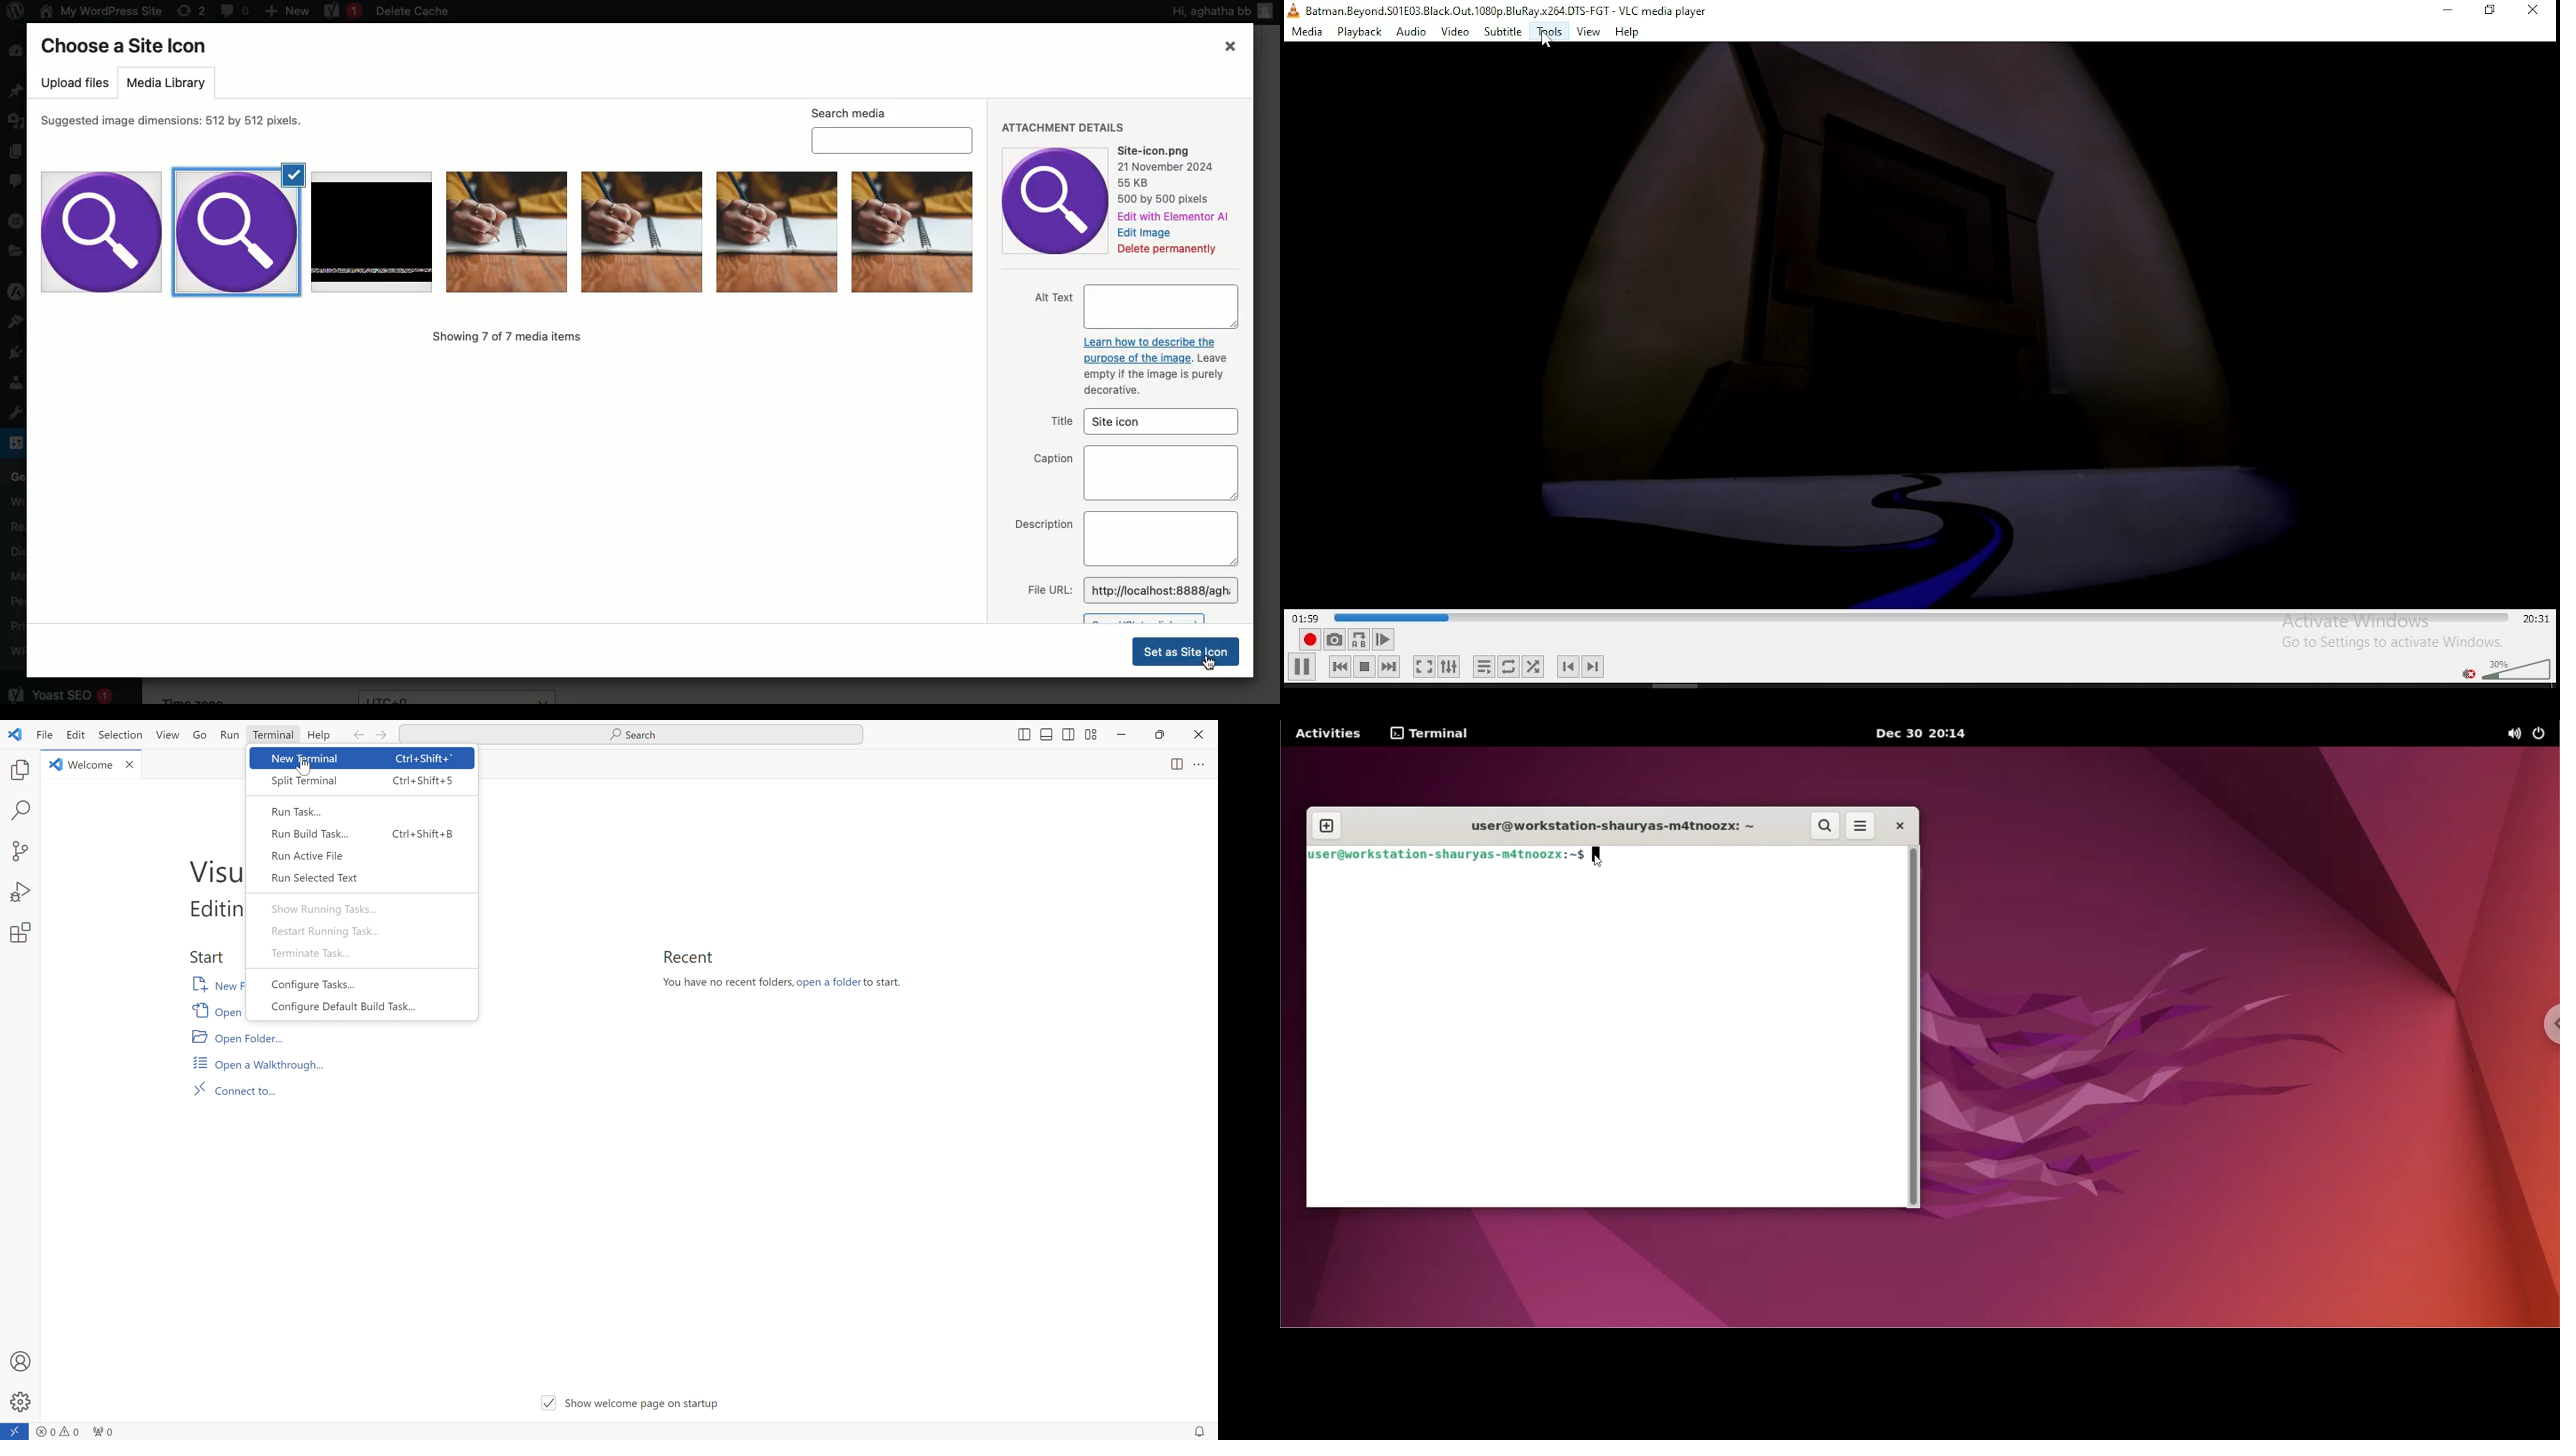  I want to click on previous chapter, so click(1568, 666).